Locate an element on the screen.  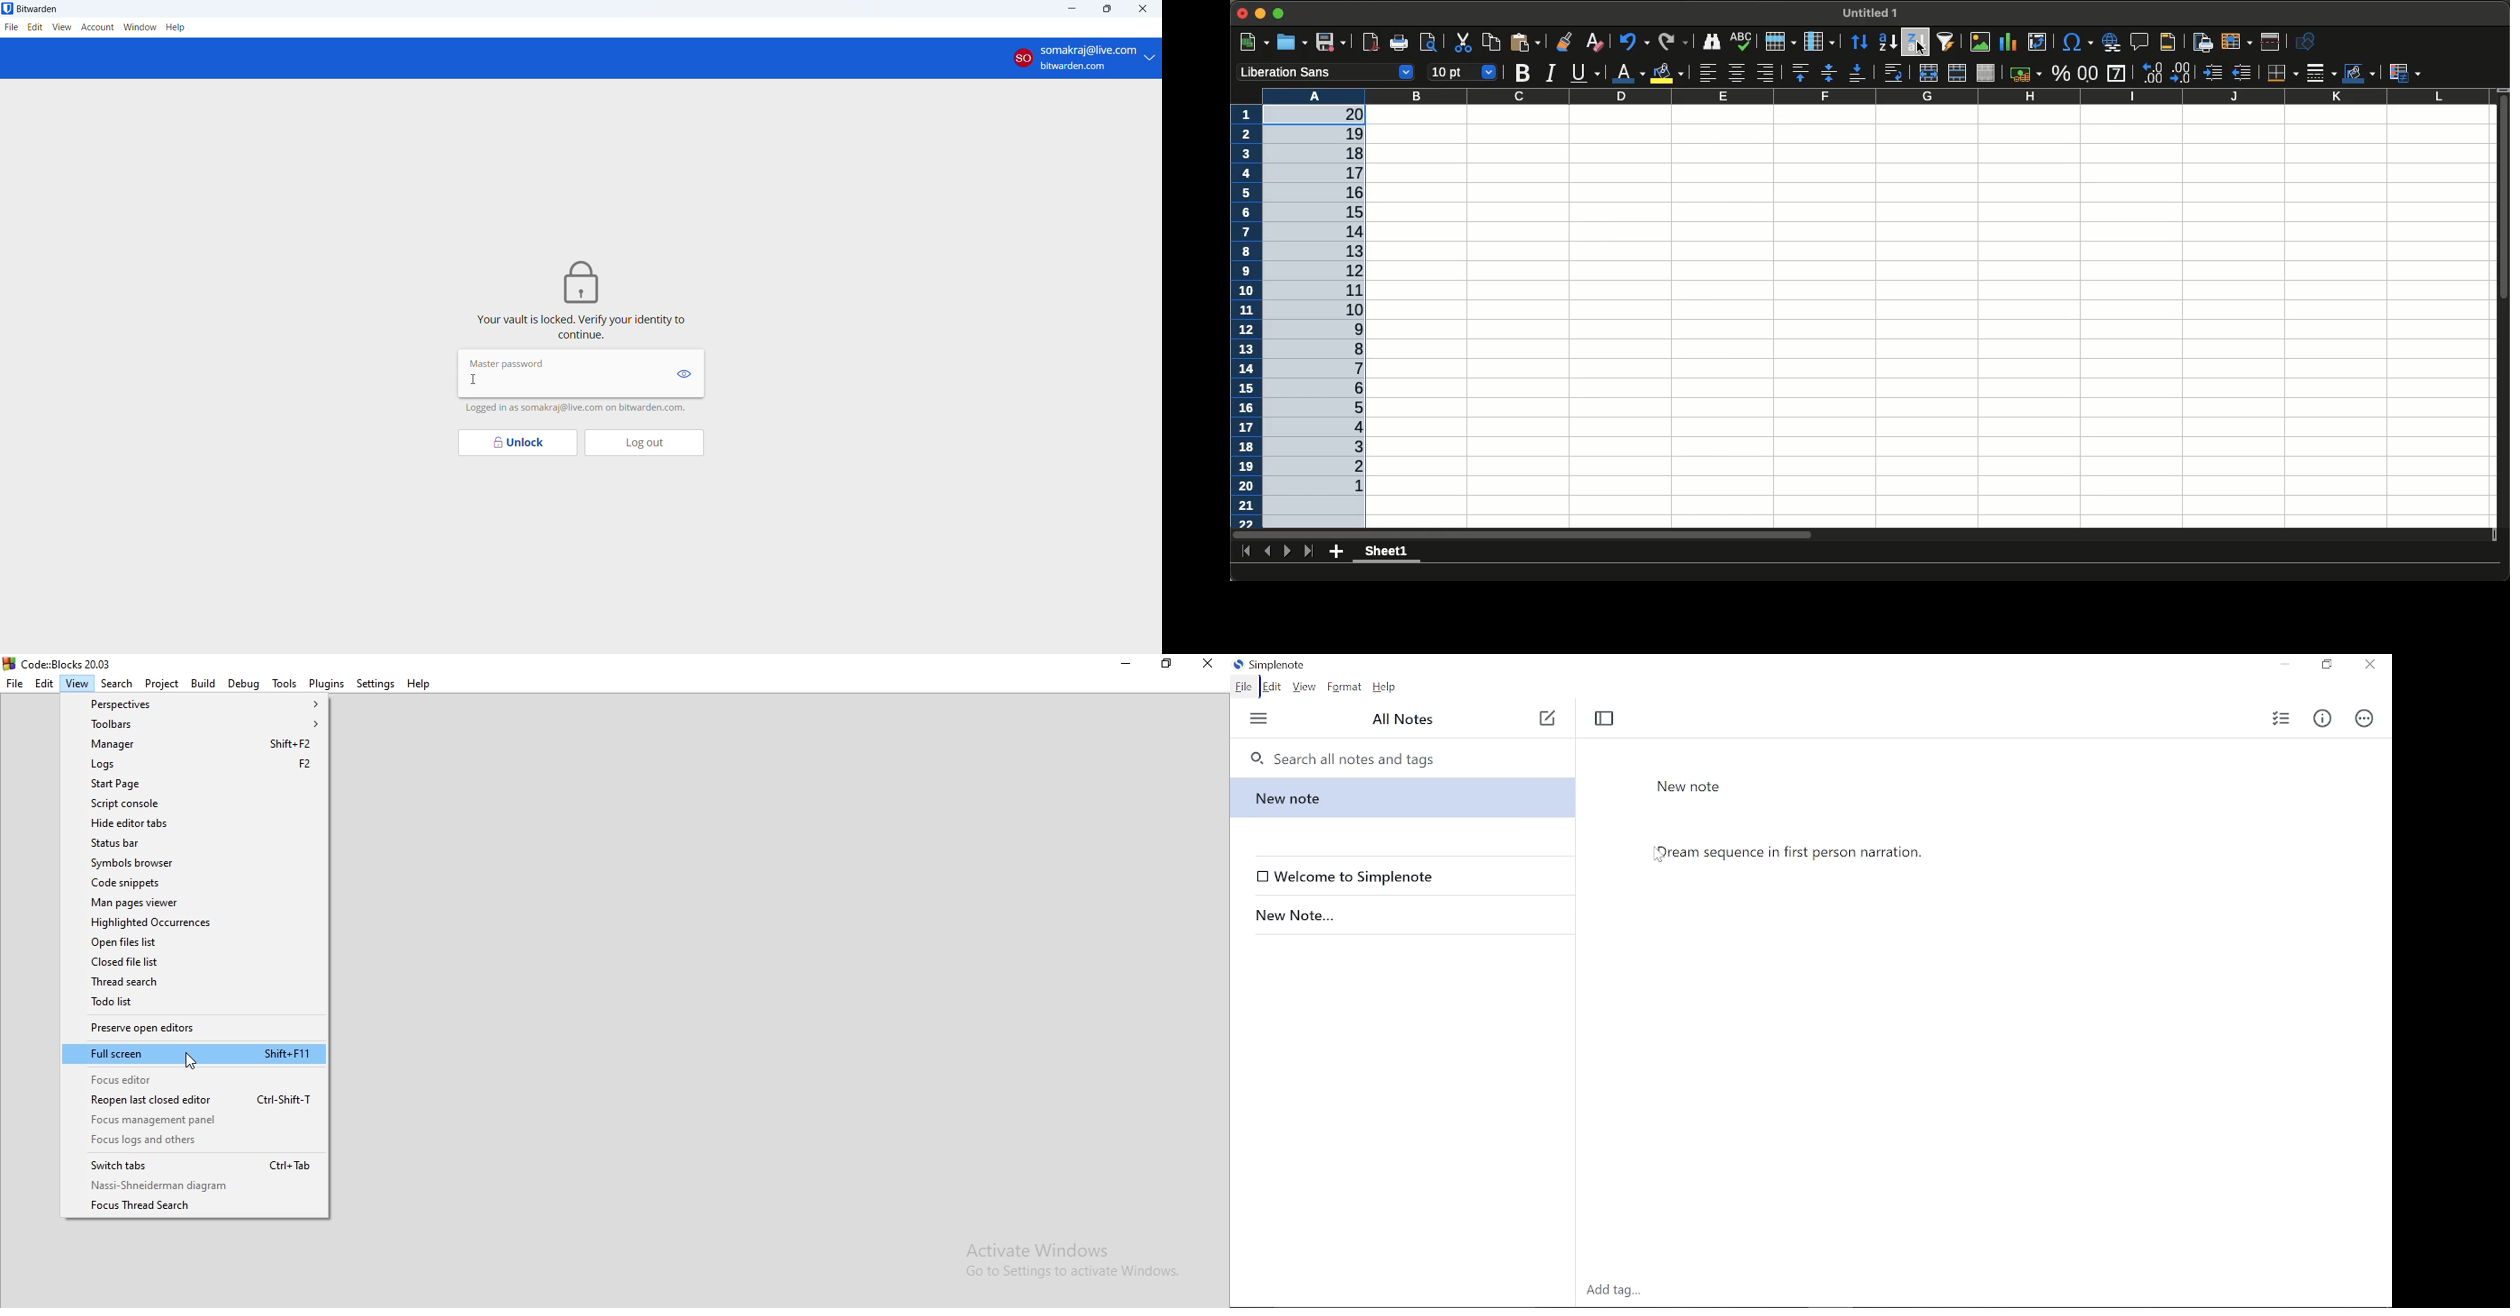
Headers and footers is located at coordinates (2166, 42).